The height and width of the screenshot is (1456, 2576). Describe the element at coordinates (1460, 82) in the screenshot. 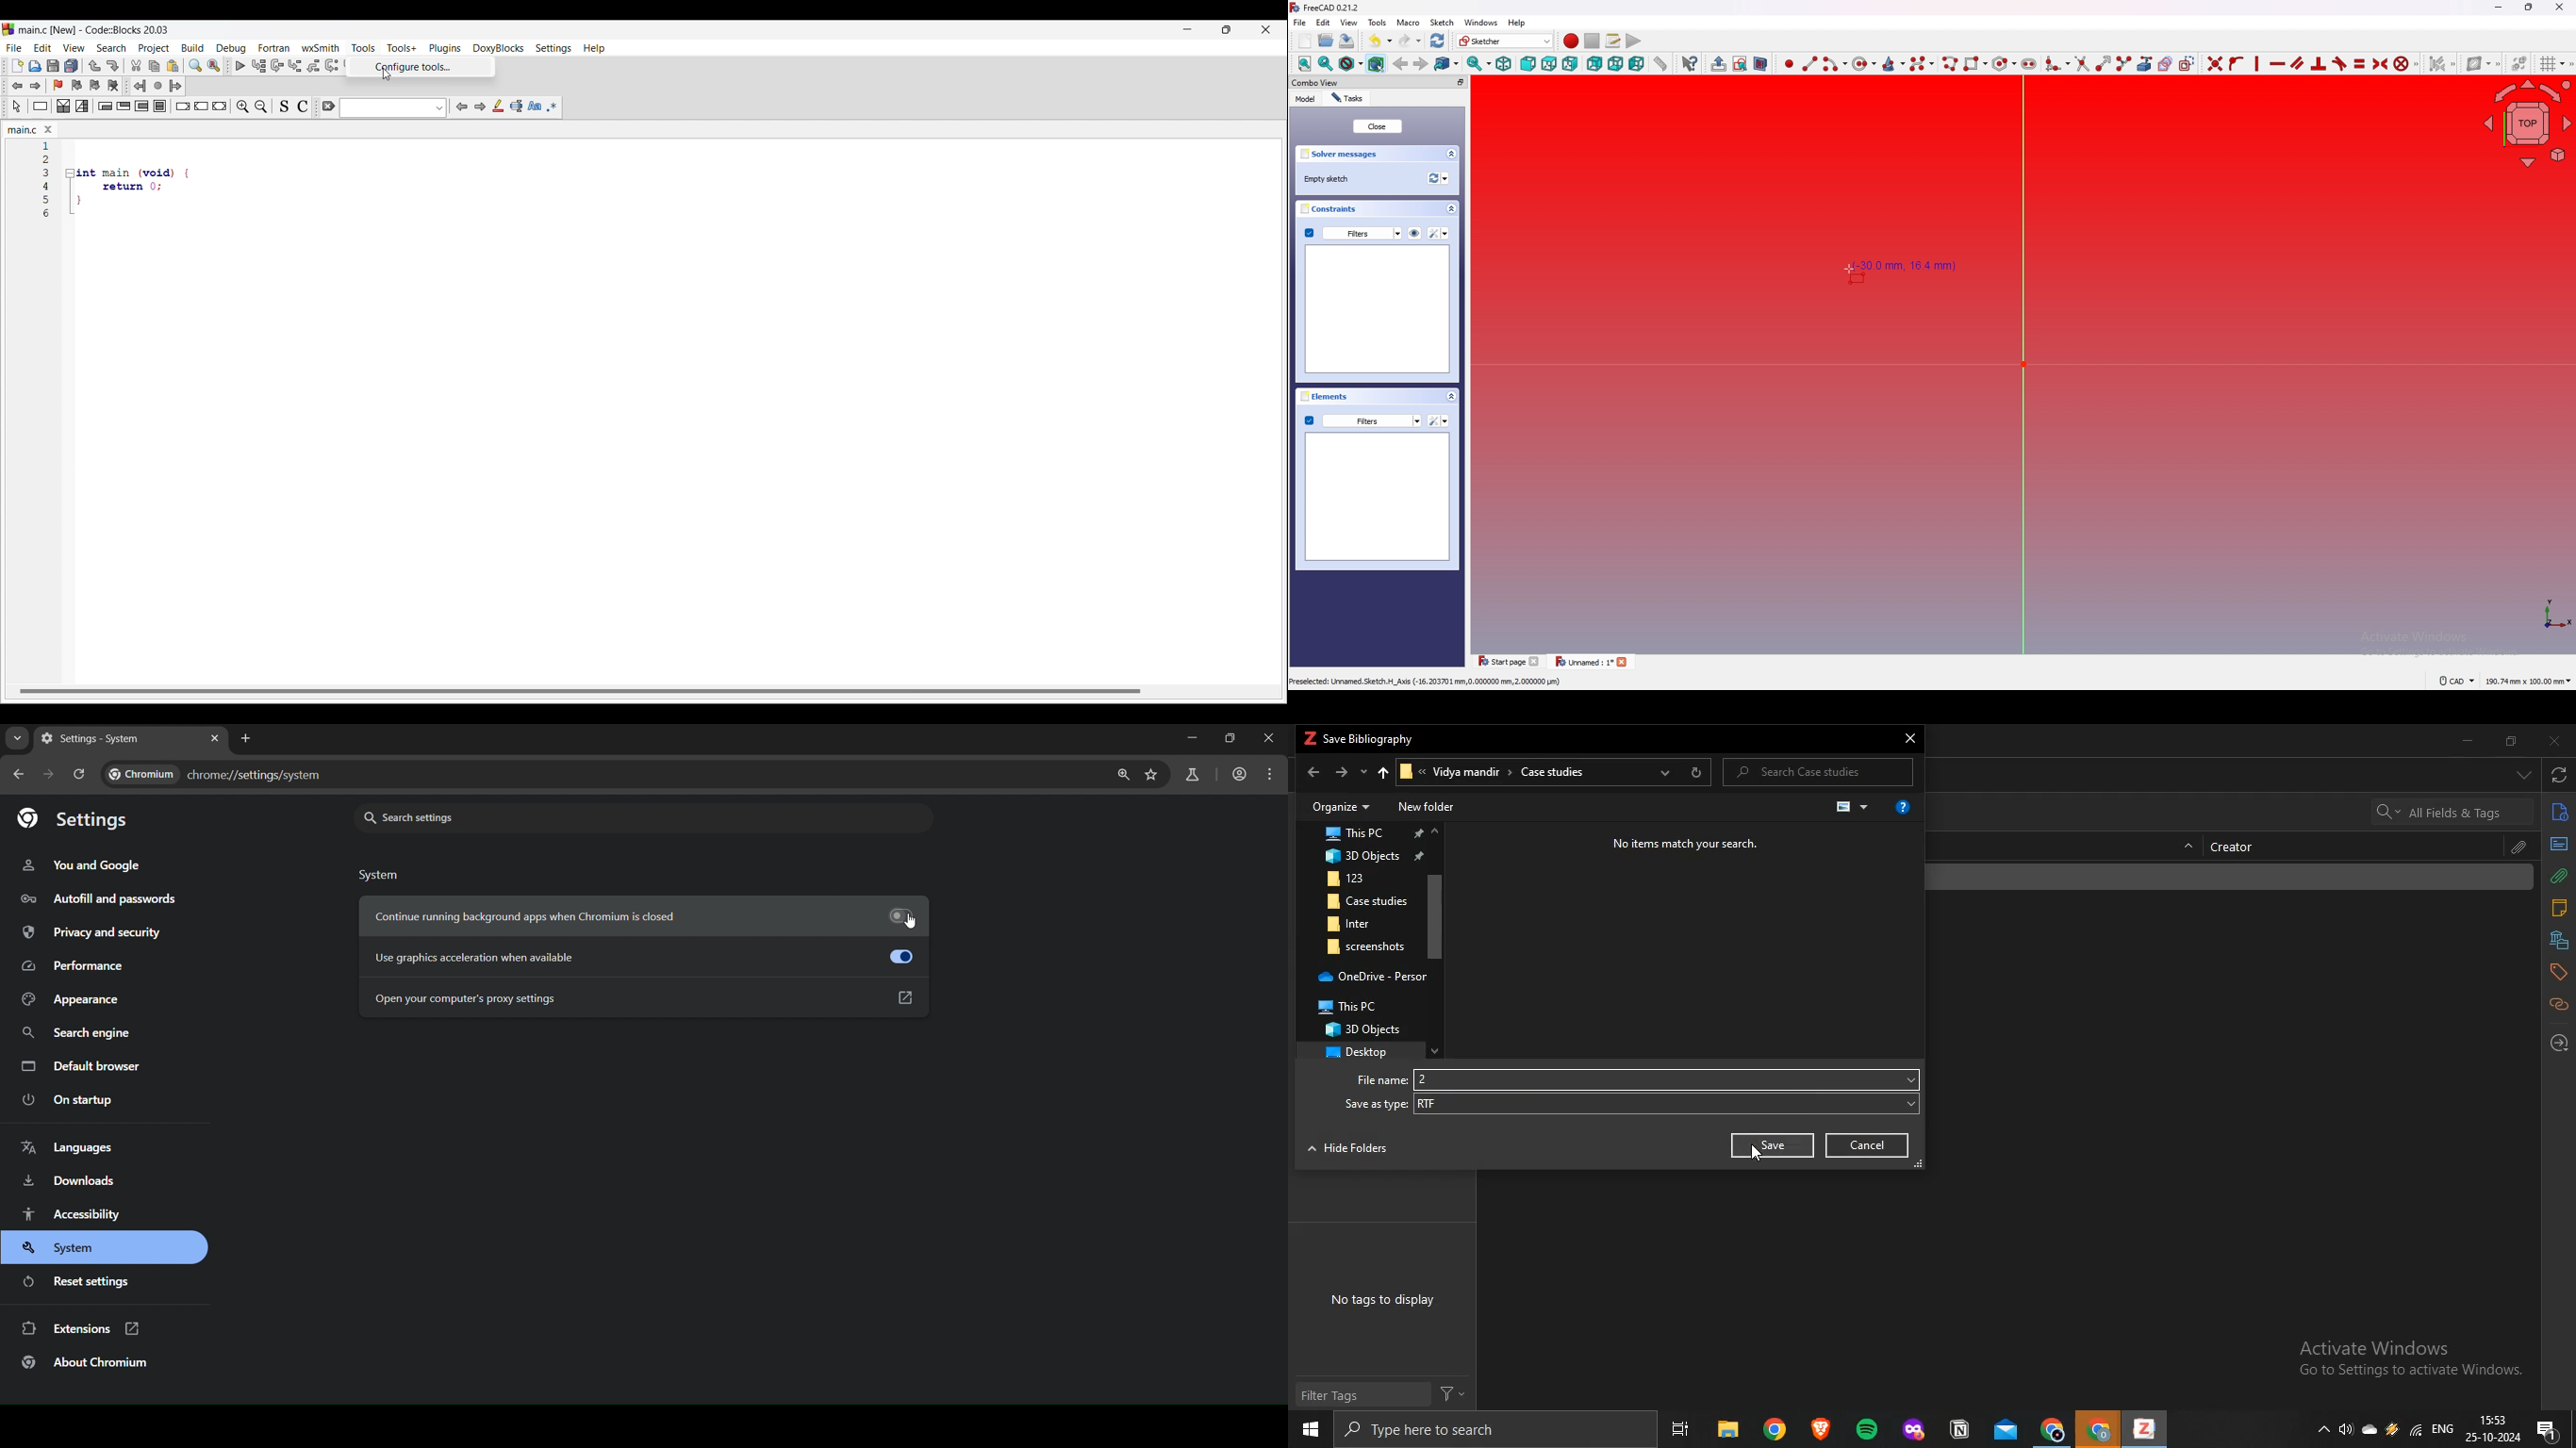

I see `pop out` at that location.